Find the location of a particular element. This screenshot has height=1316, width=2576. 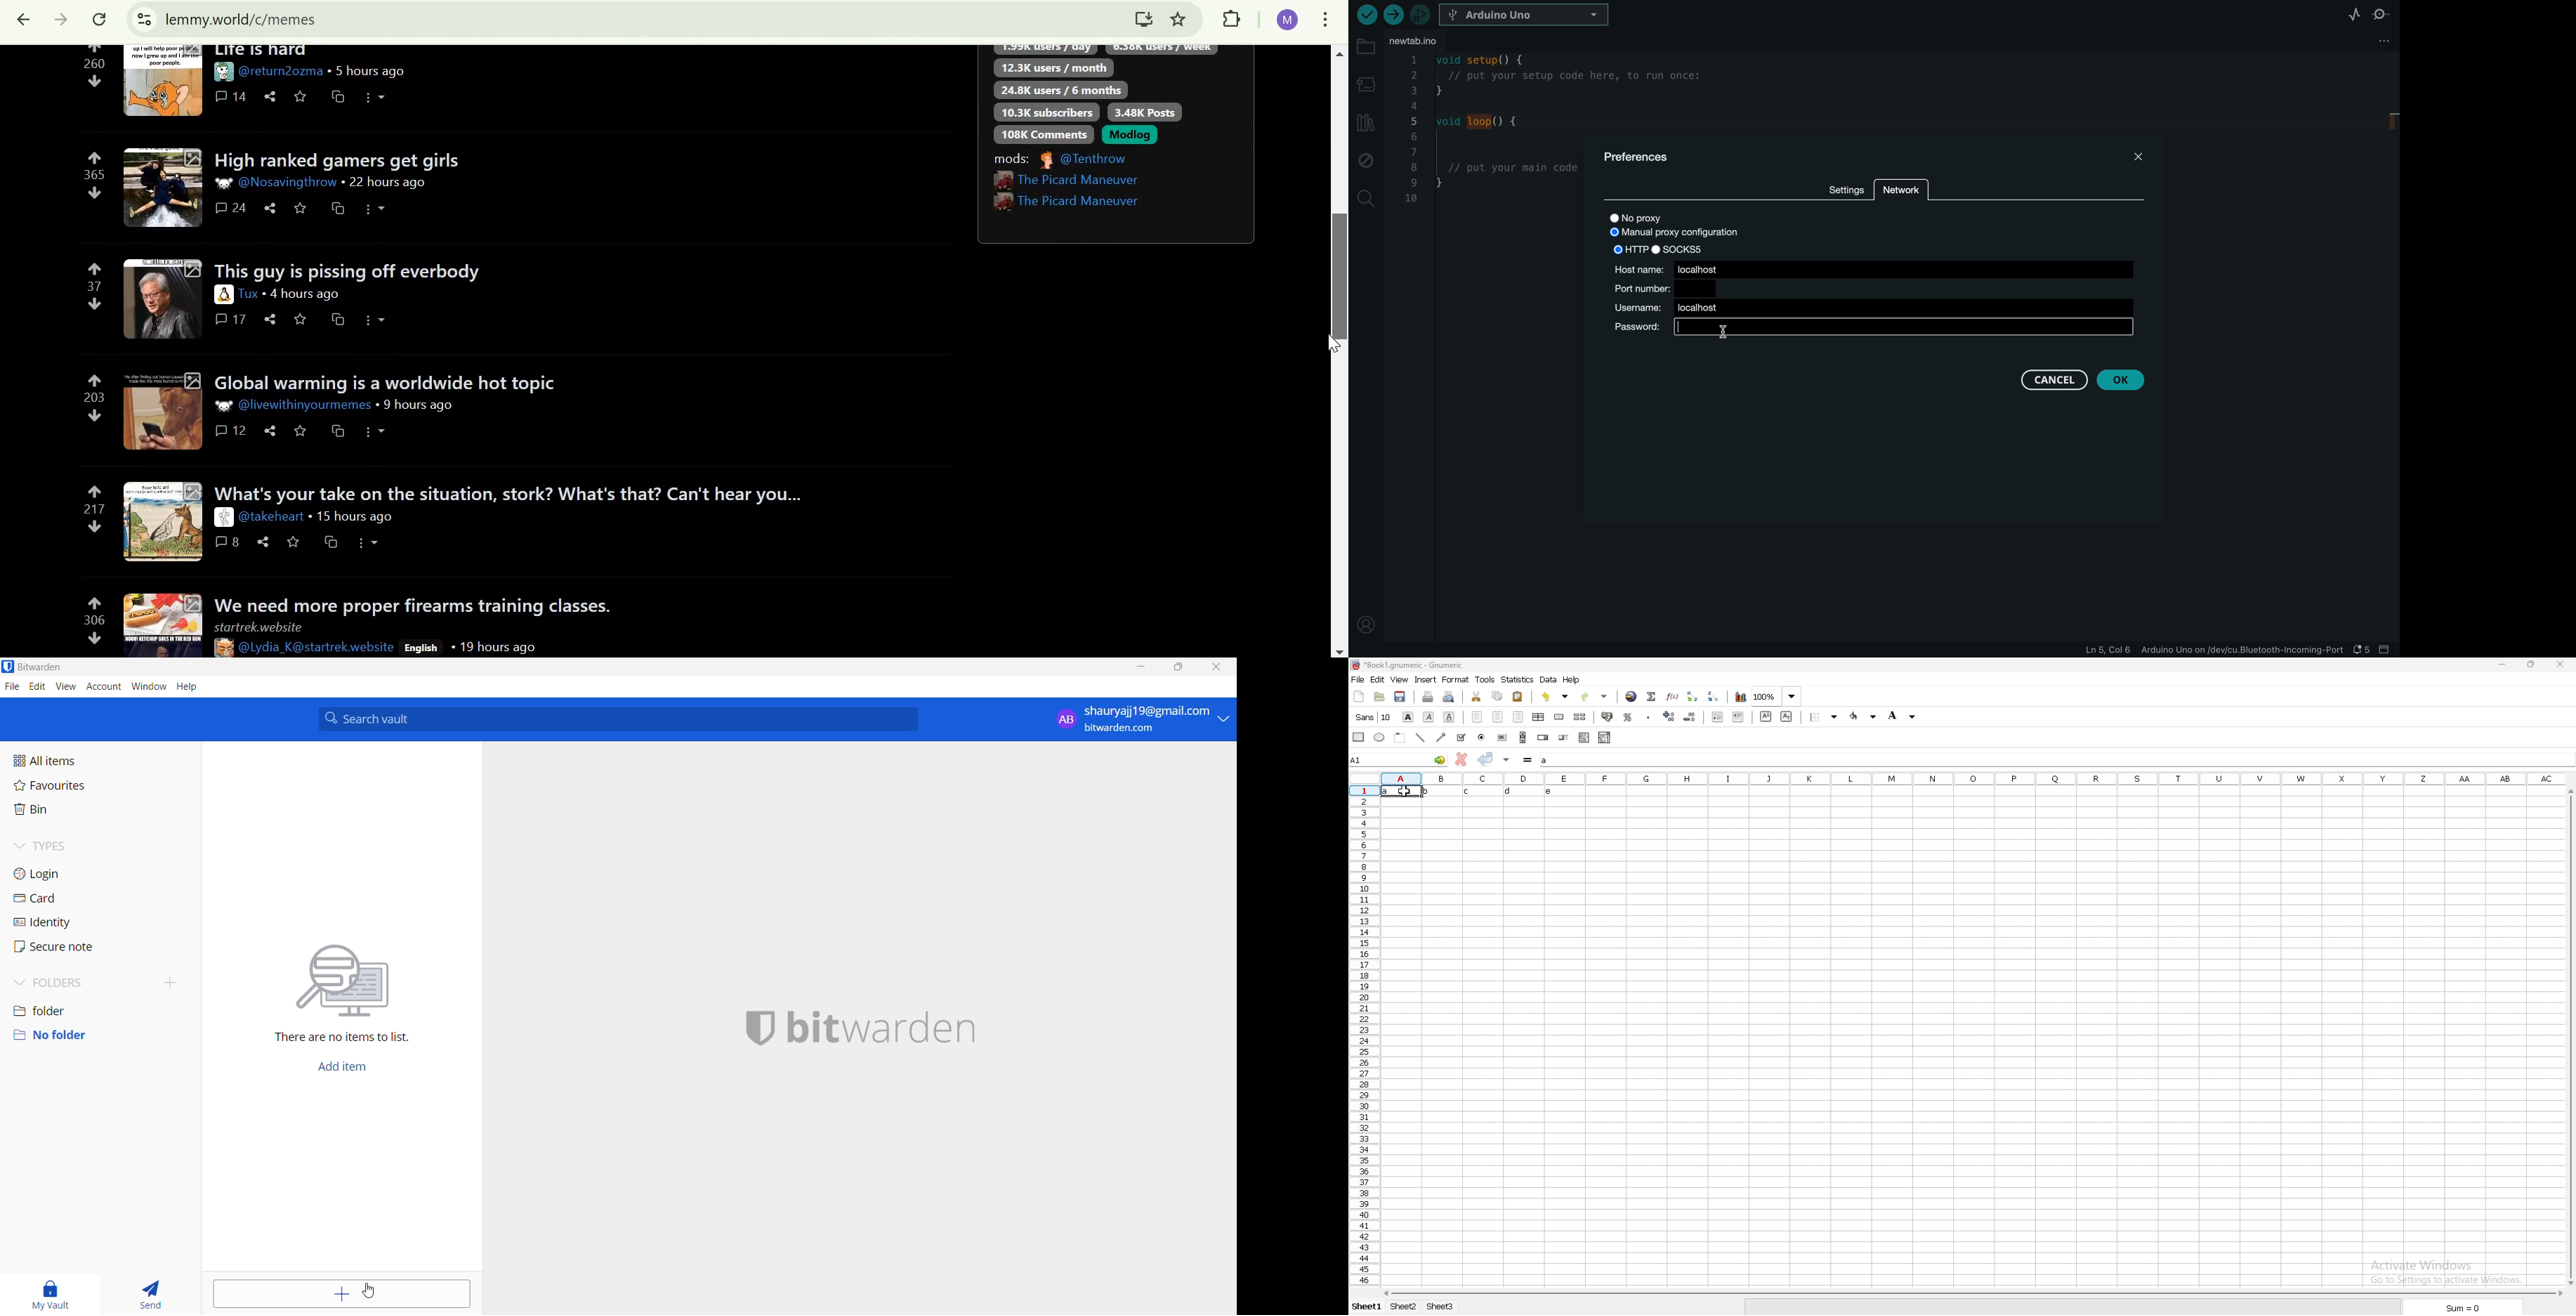

what's your take on the situation, stork? What's that? Can't hear you... is located at coordinates (510, 492).